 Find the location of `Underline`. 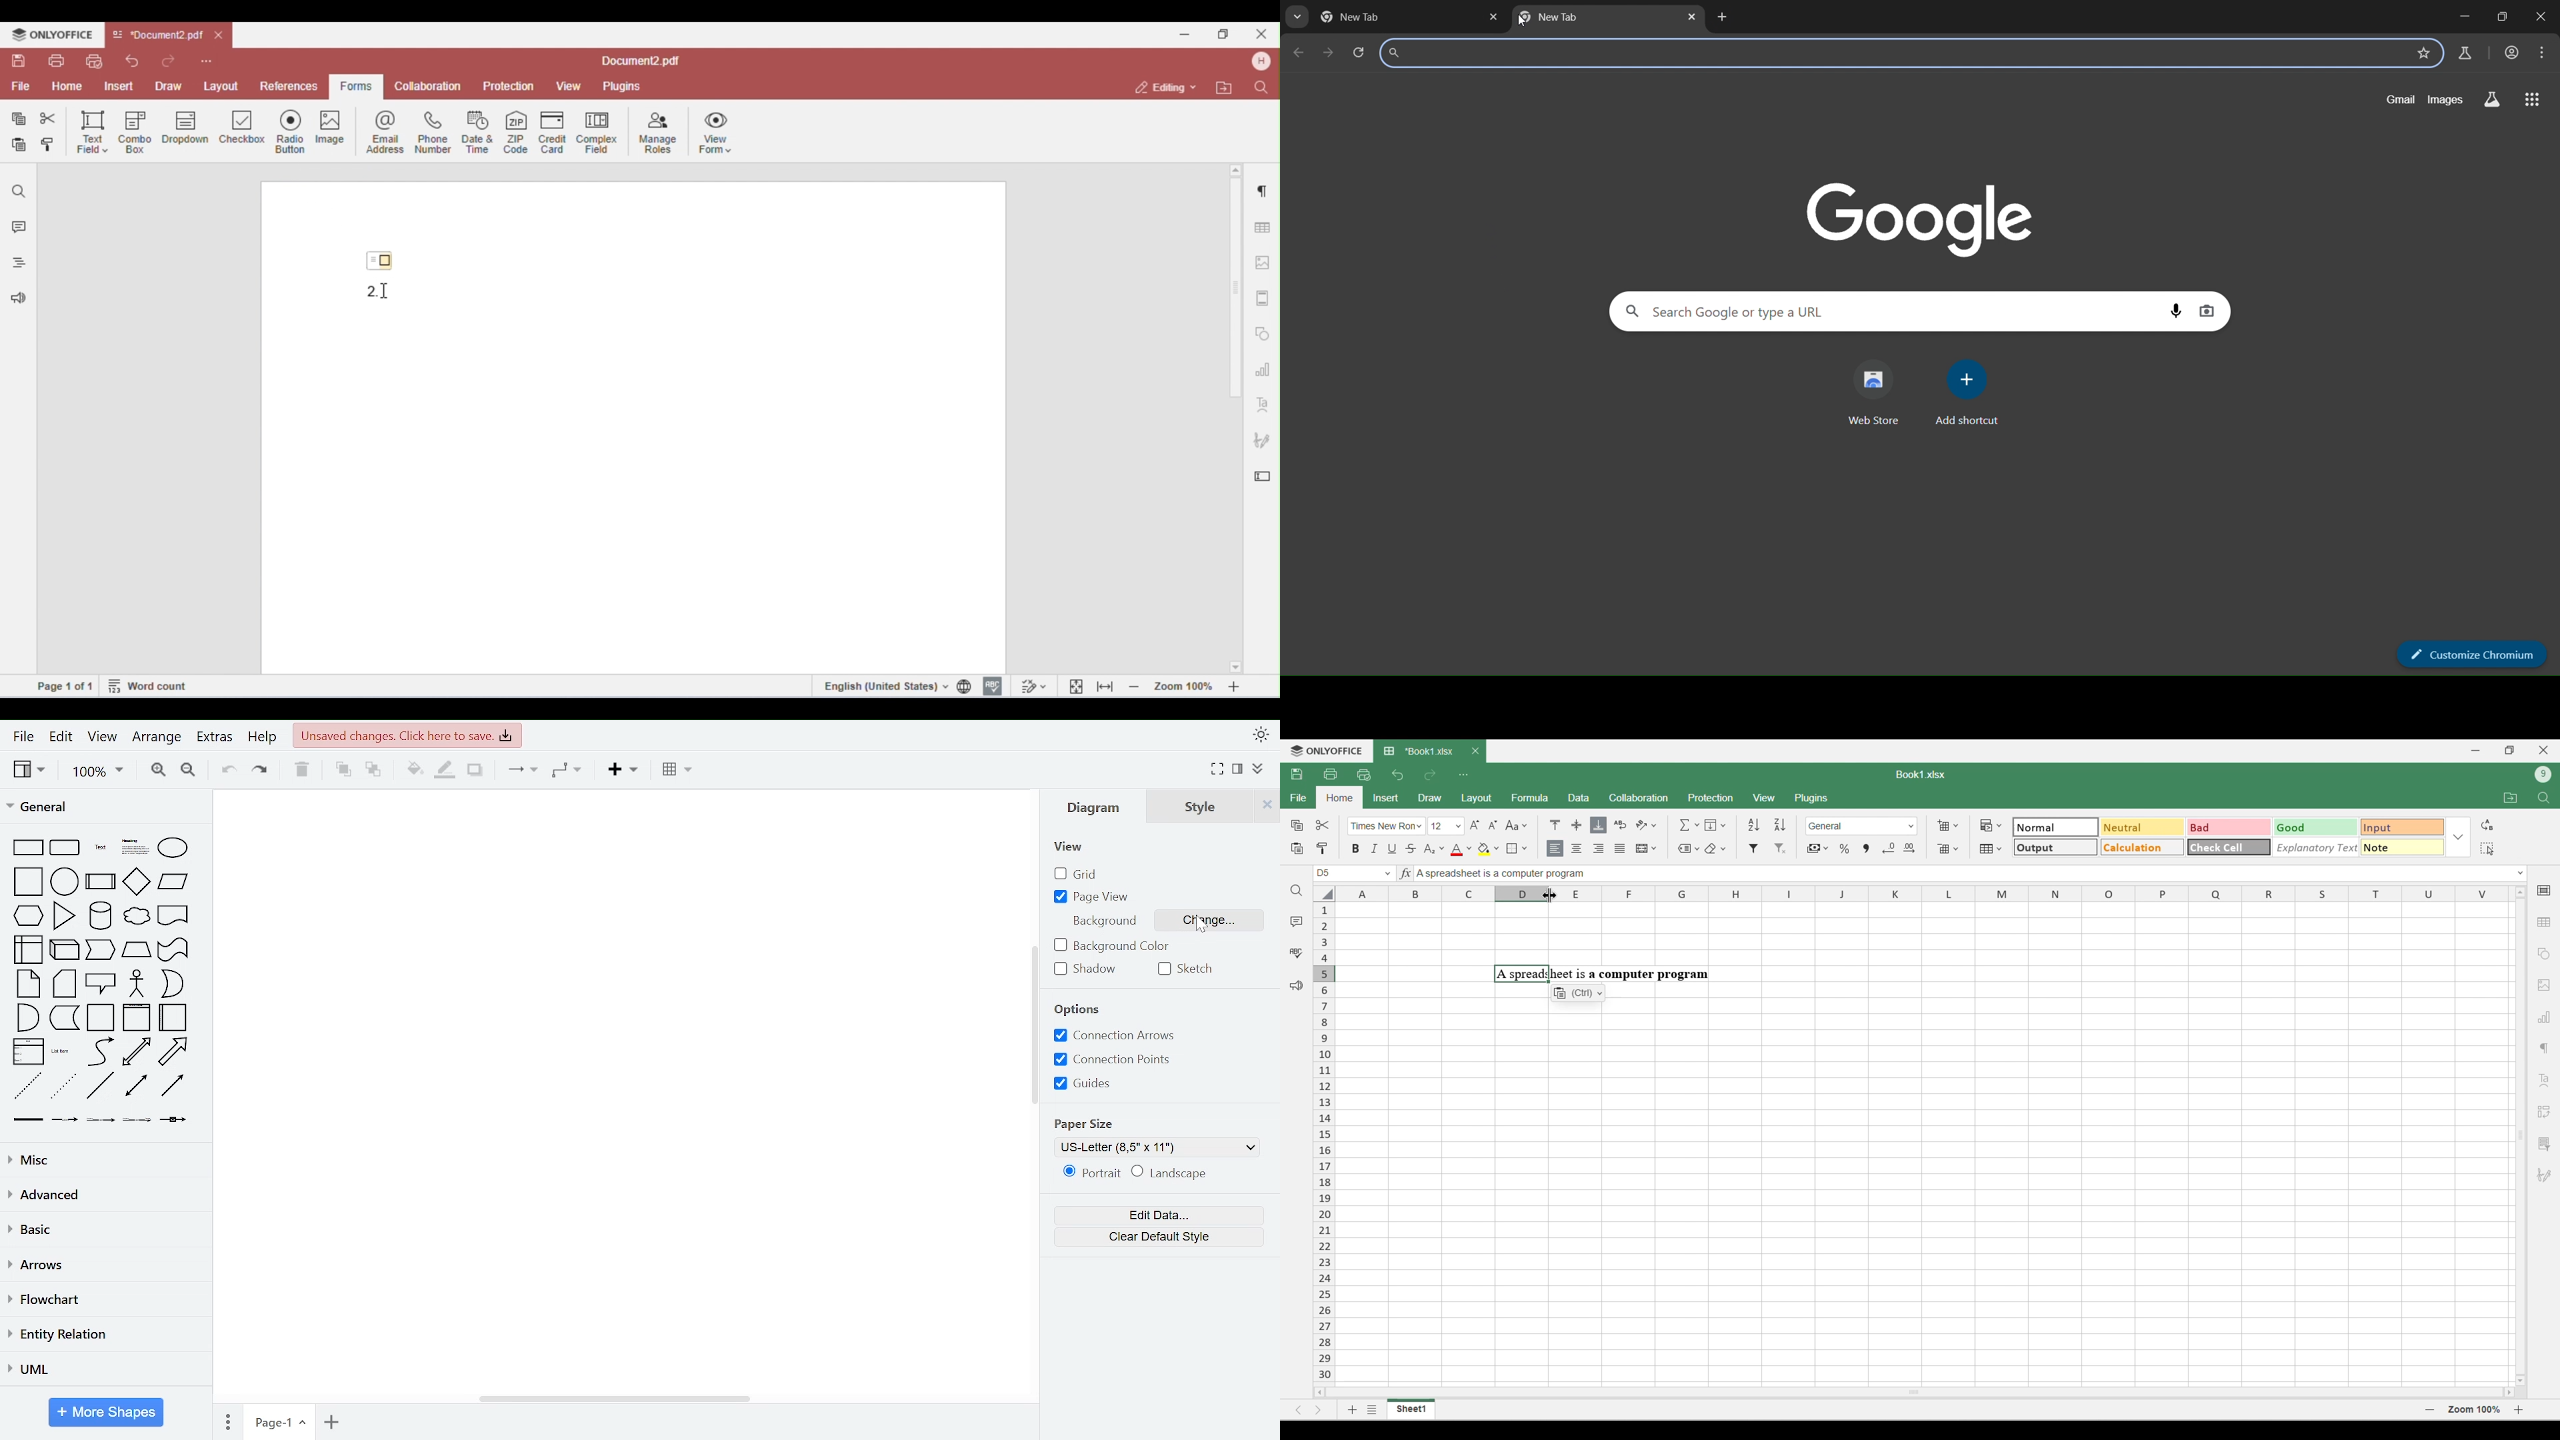

Underline is located at coordinates (1391, 849).